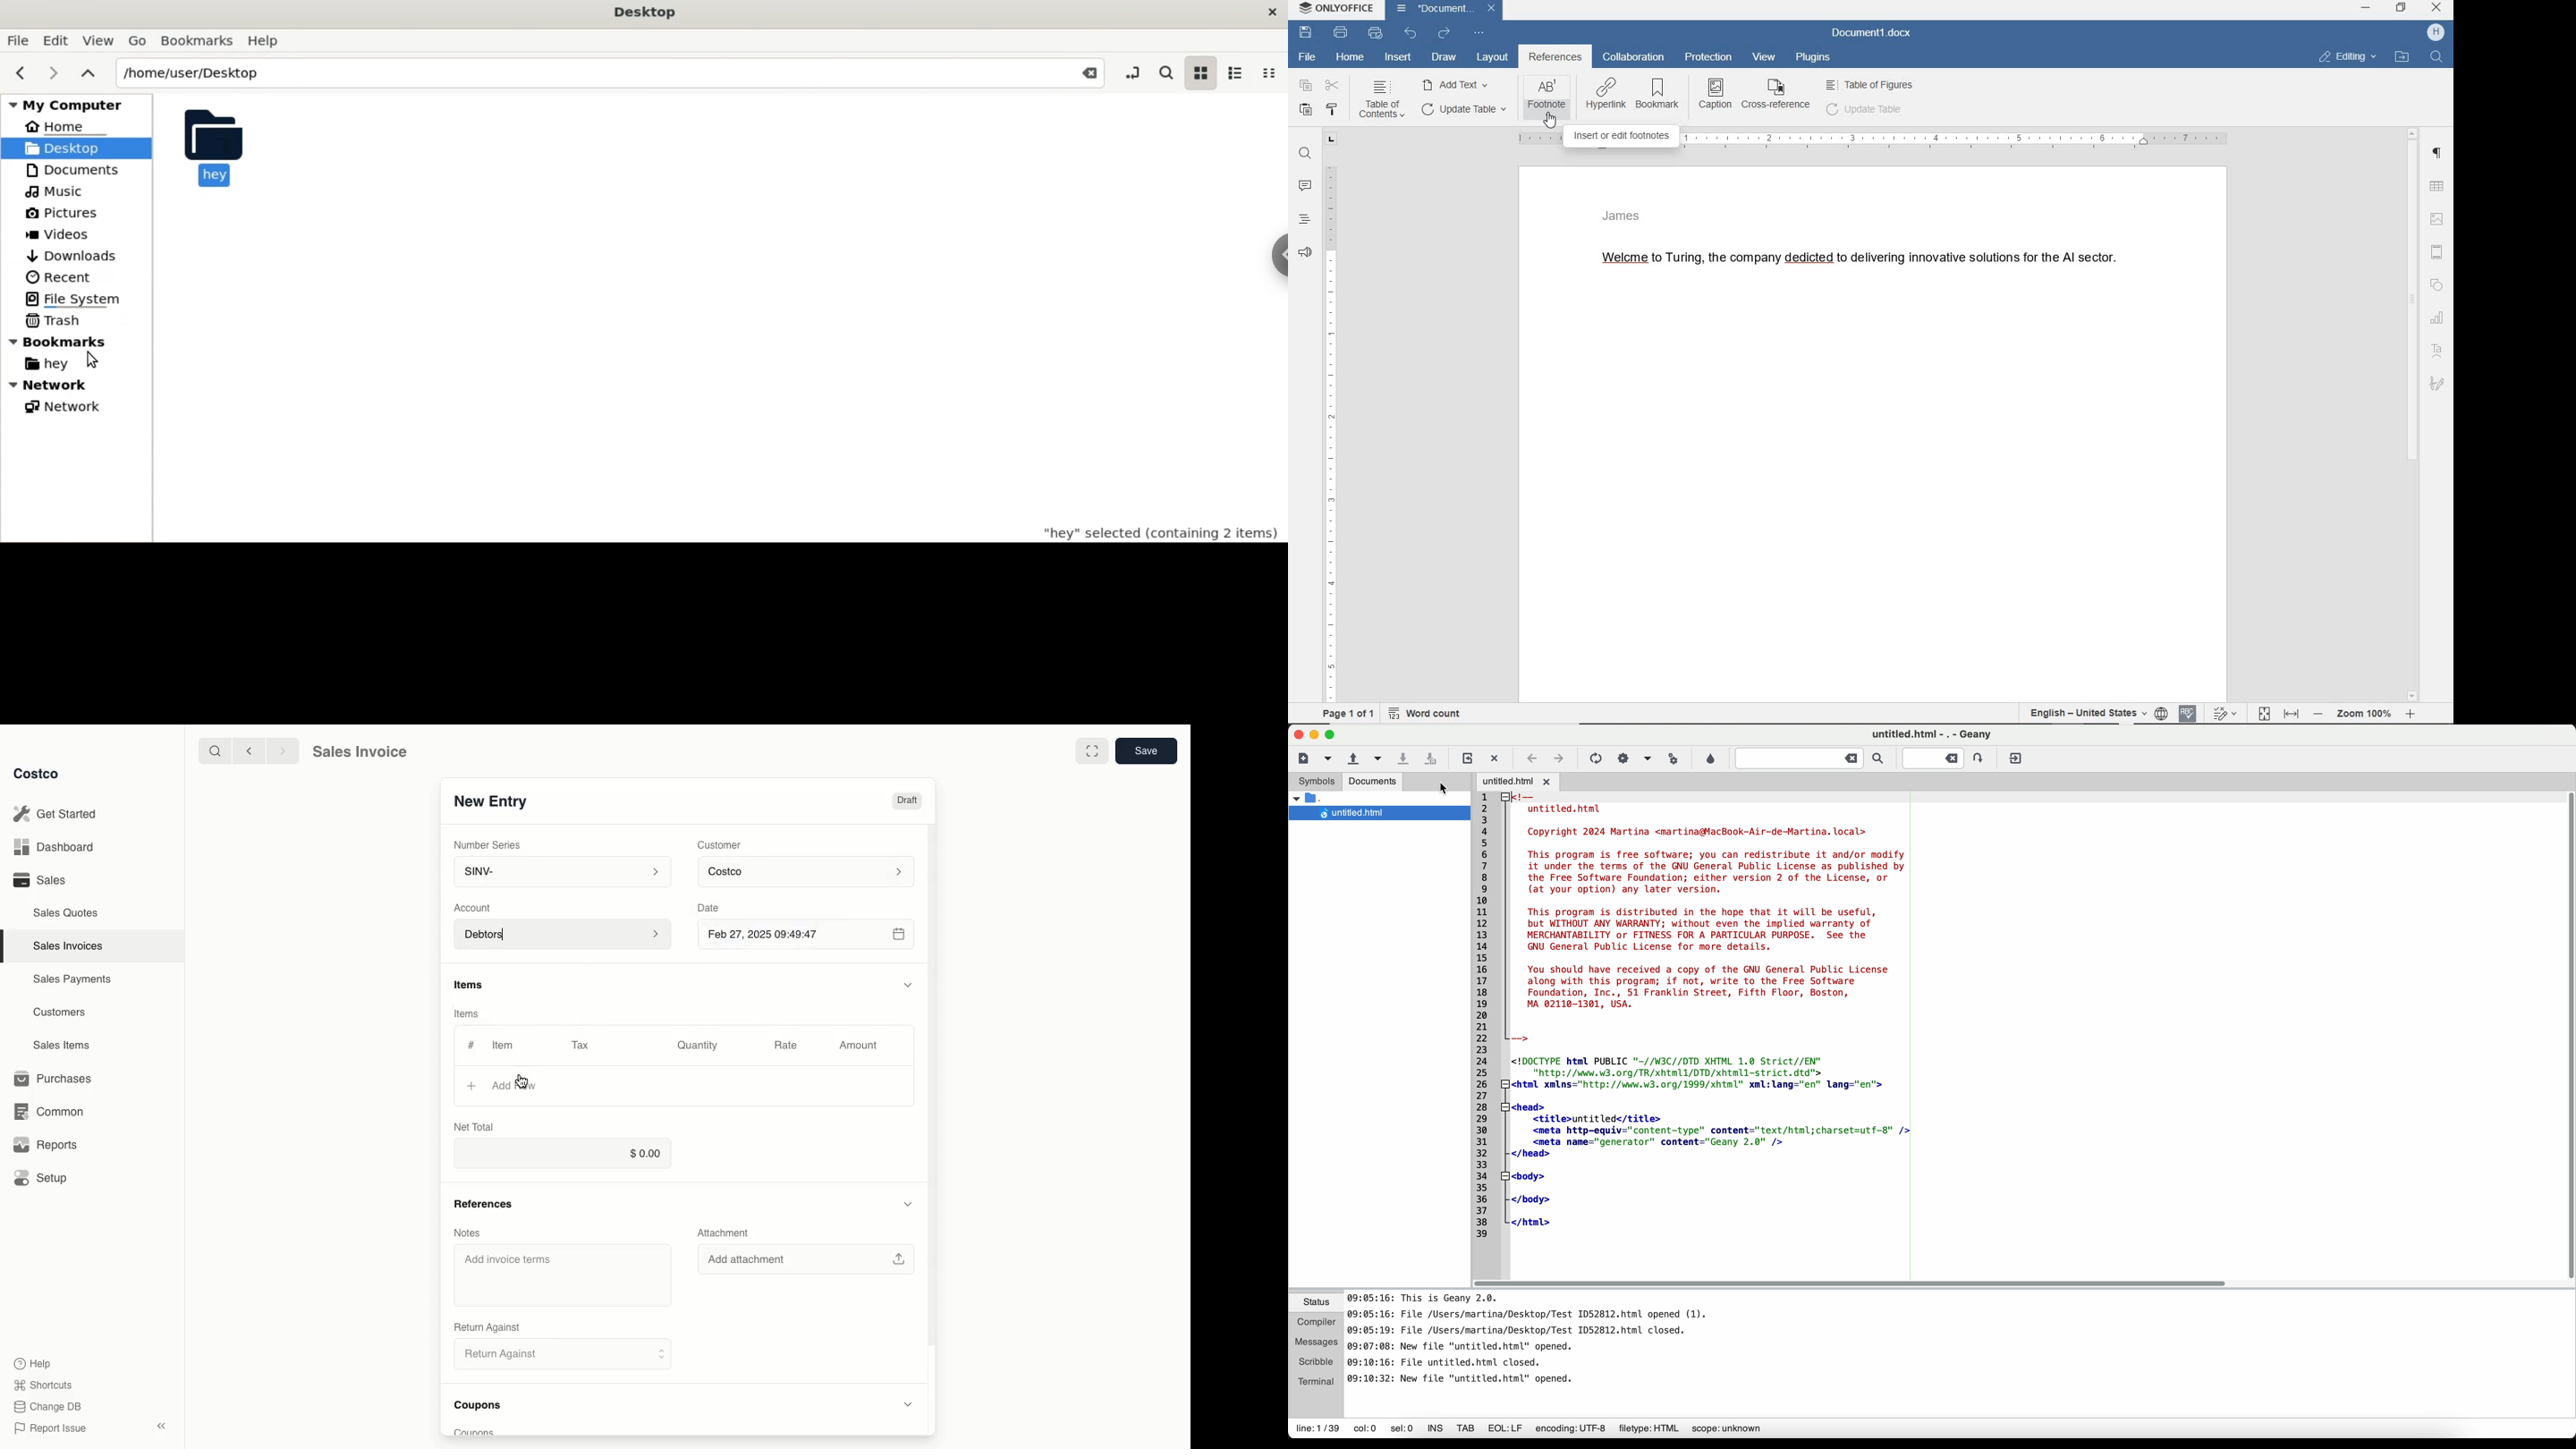  Describe the element at coordinates (511, 1260) in the screenshot. I see `‘Add invoice terms` at that location.